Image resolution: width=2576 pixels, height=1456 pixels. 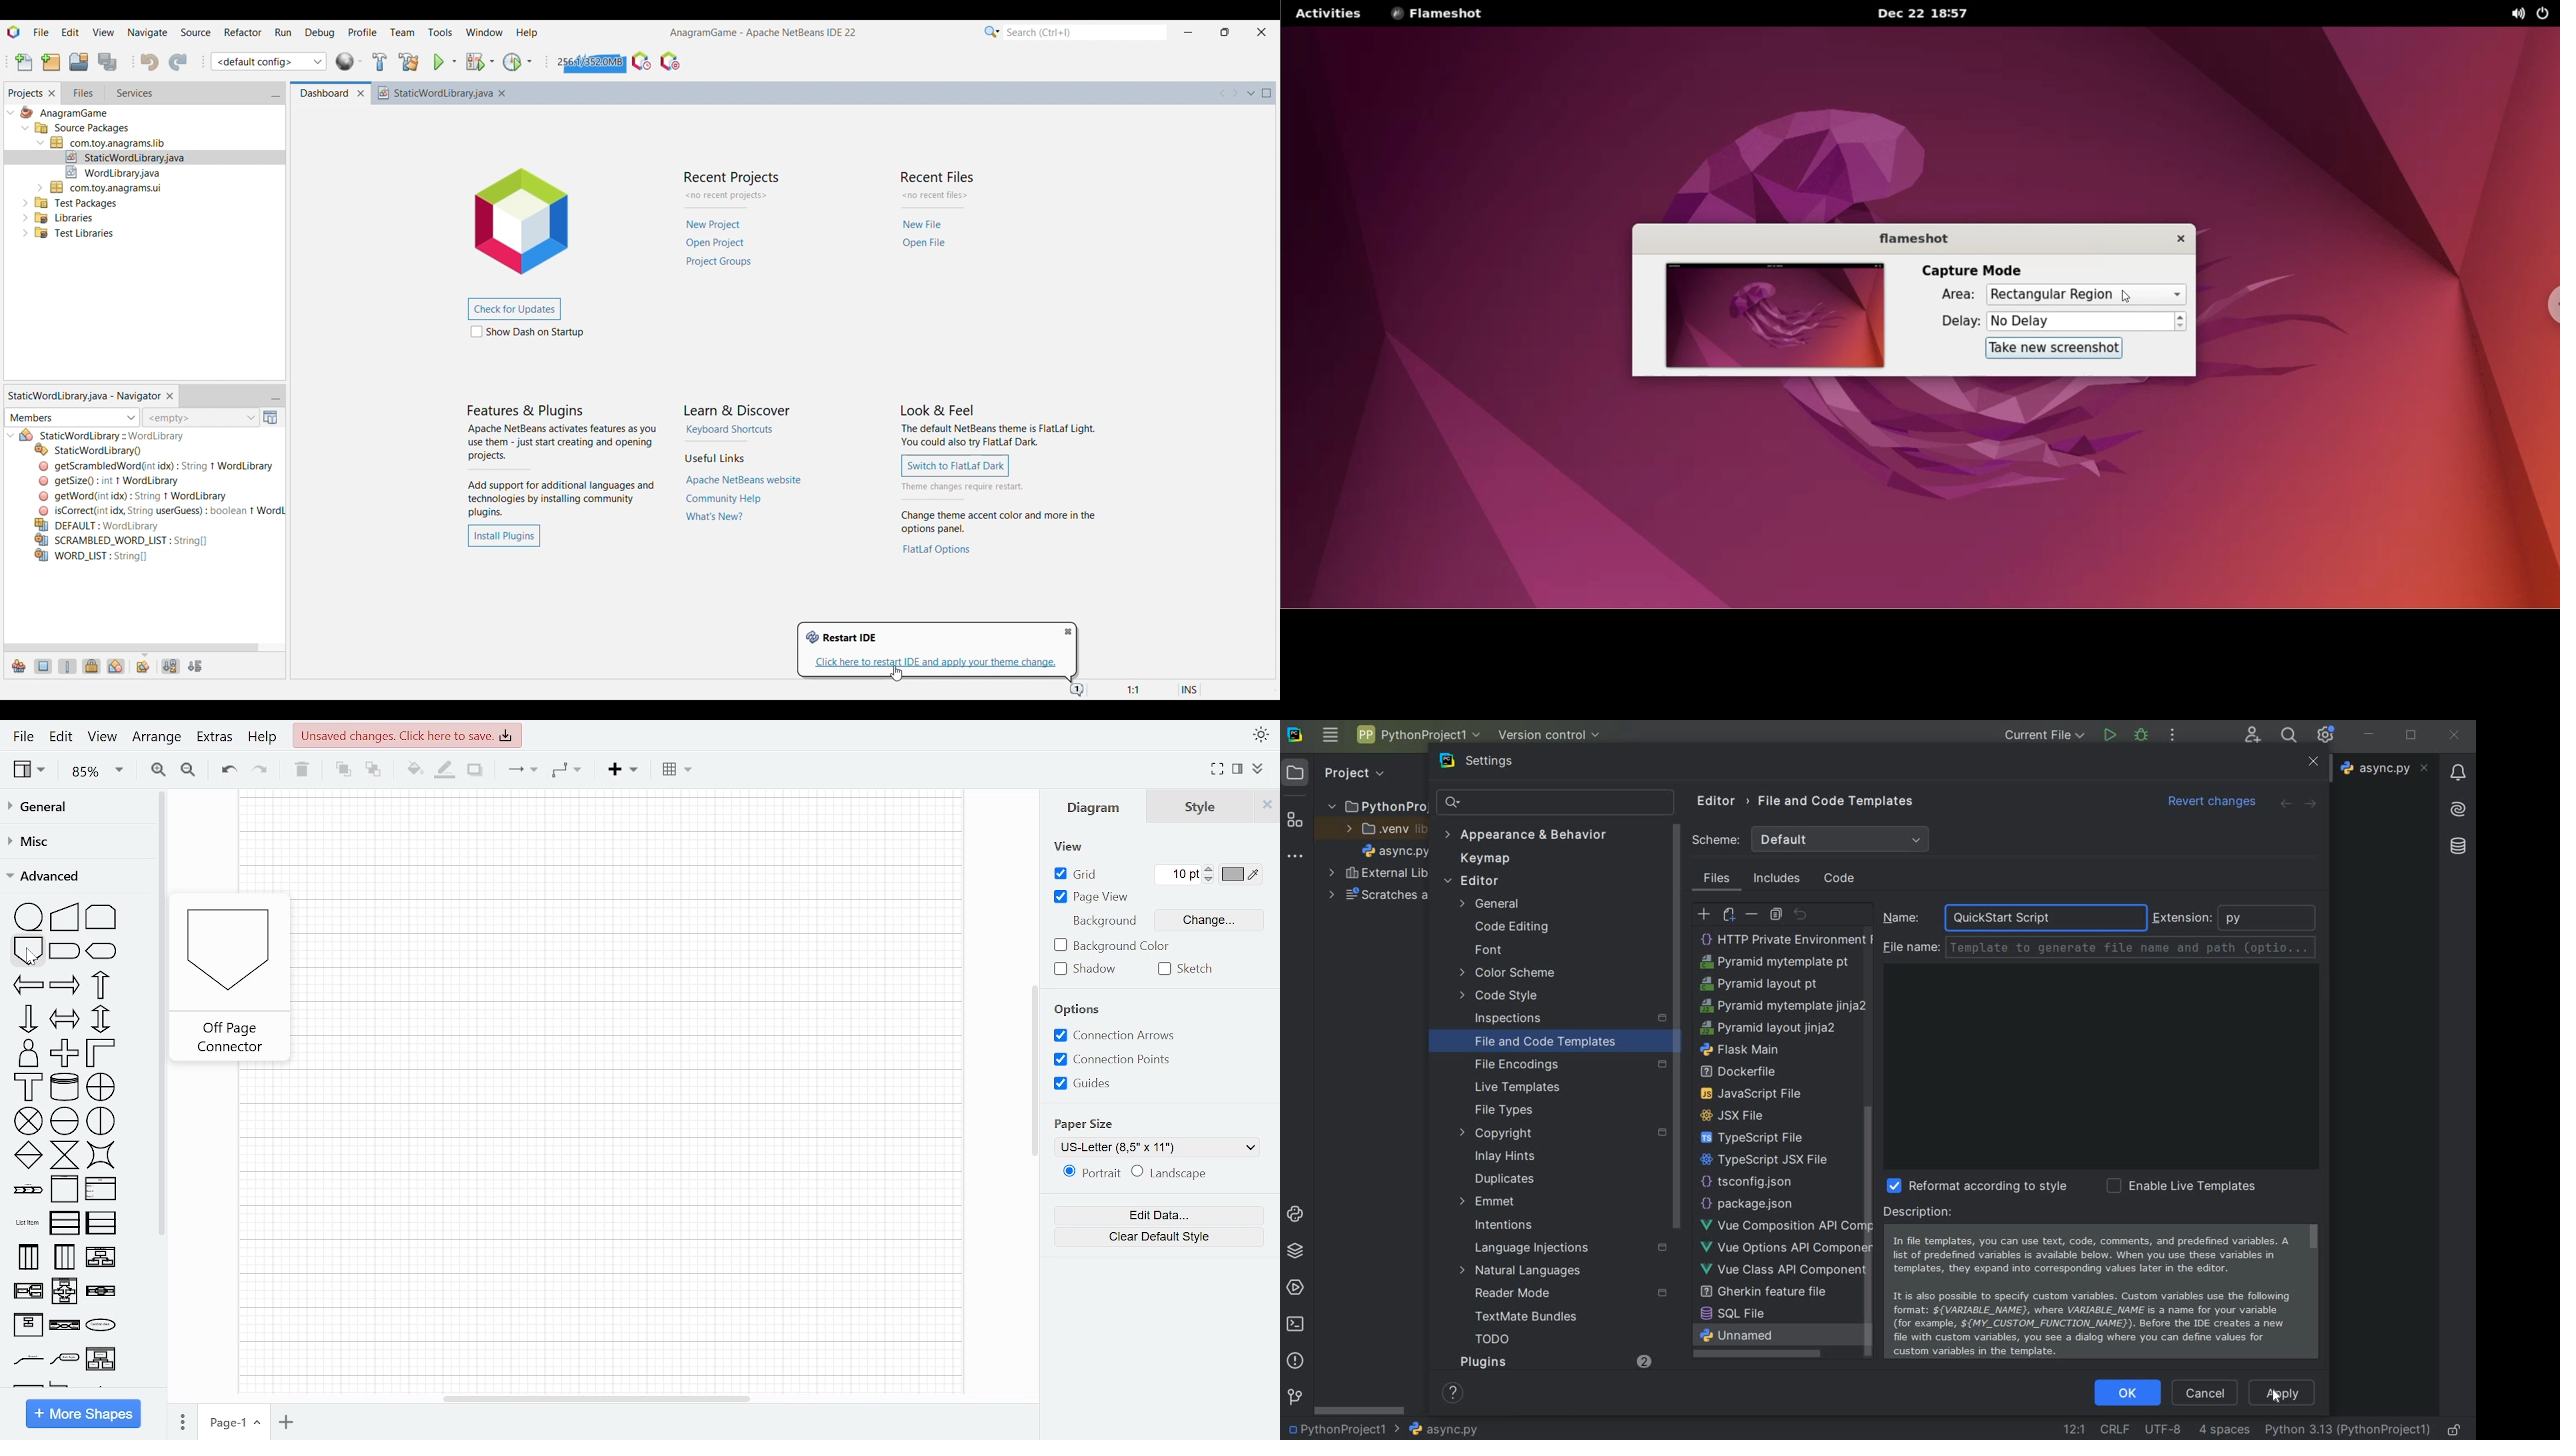 I want to click on close, so click(x=2455, y=735).